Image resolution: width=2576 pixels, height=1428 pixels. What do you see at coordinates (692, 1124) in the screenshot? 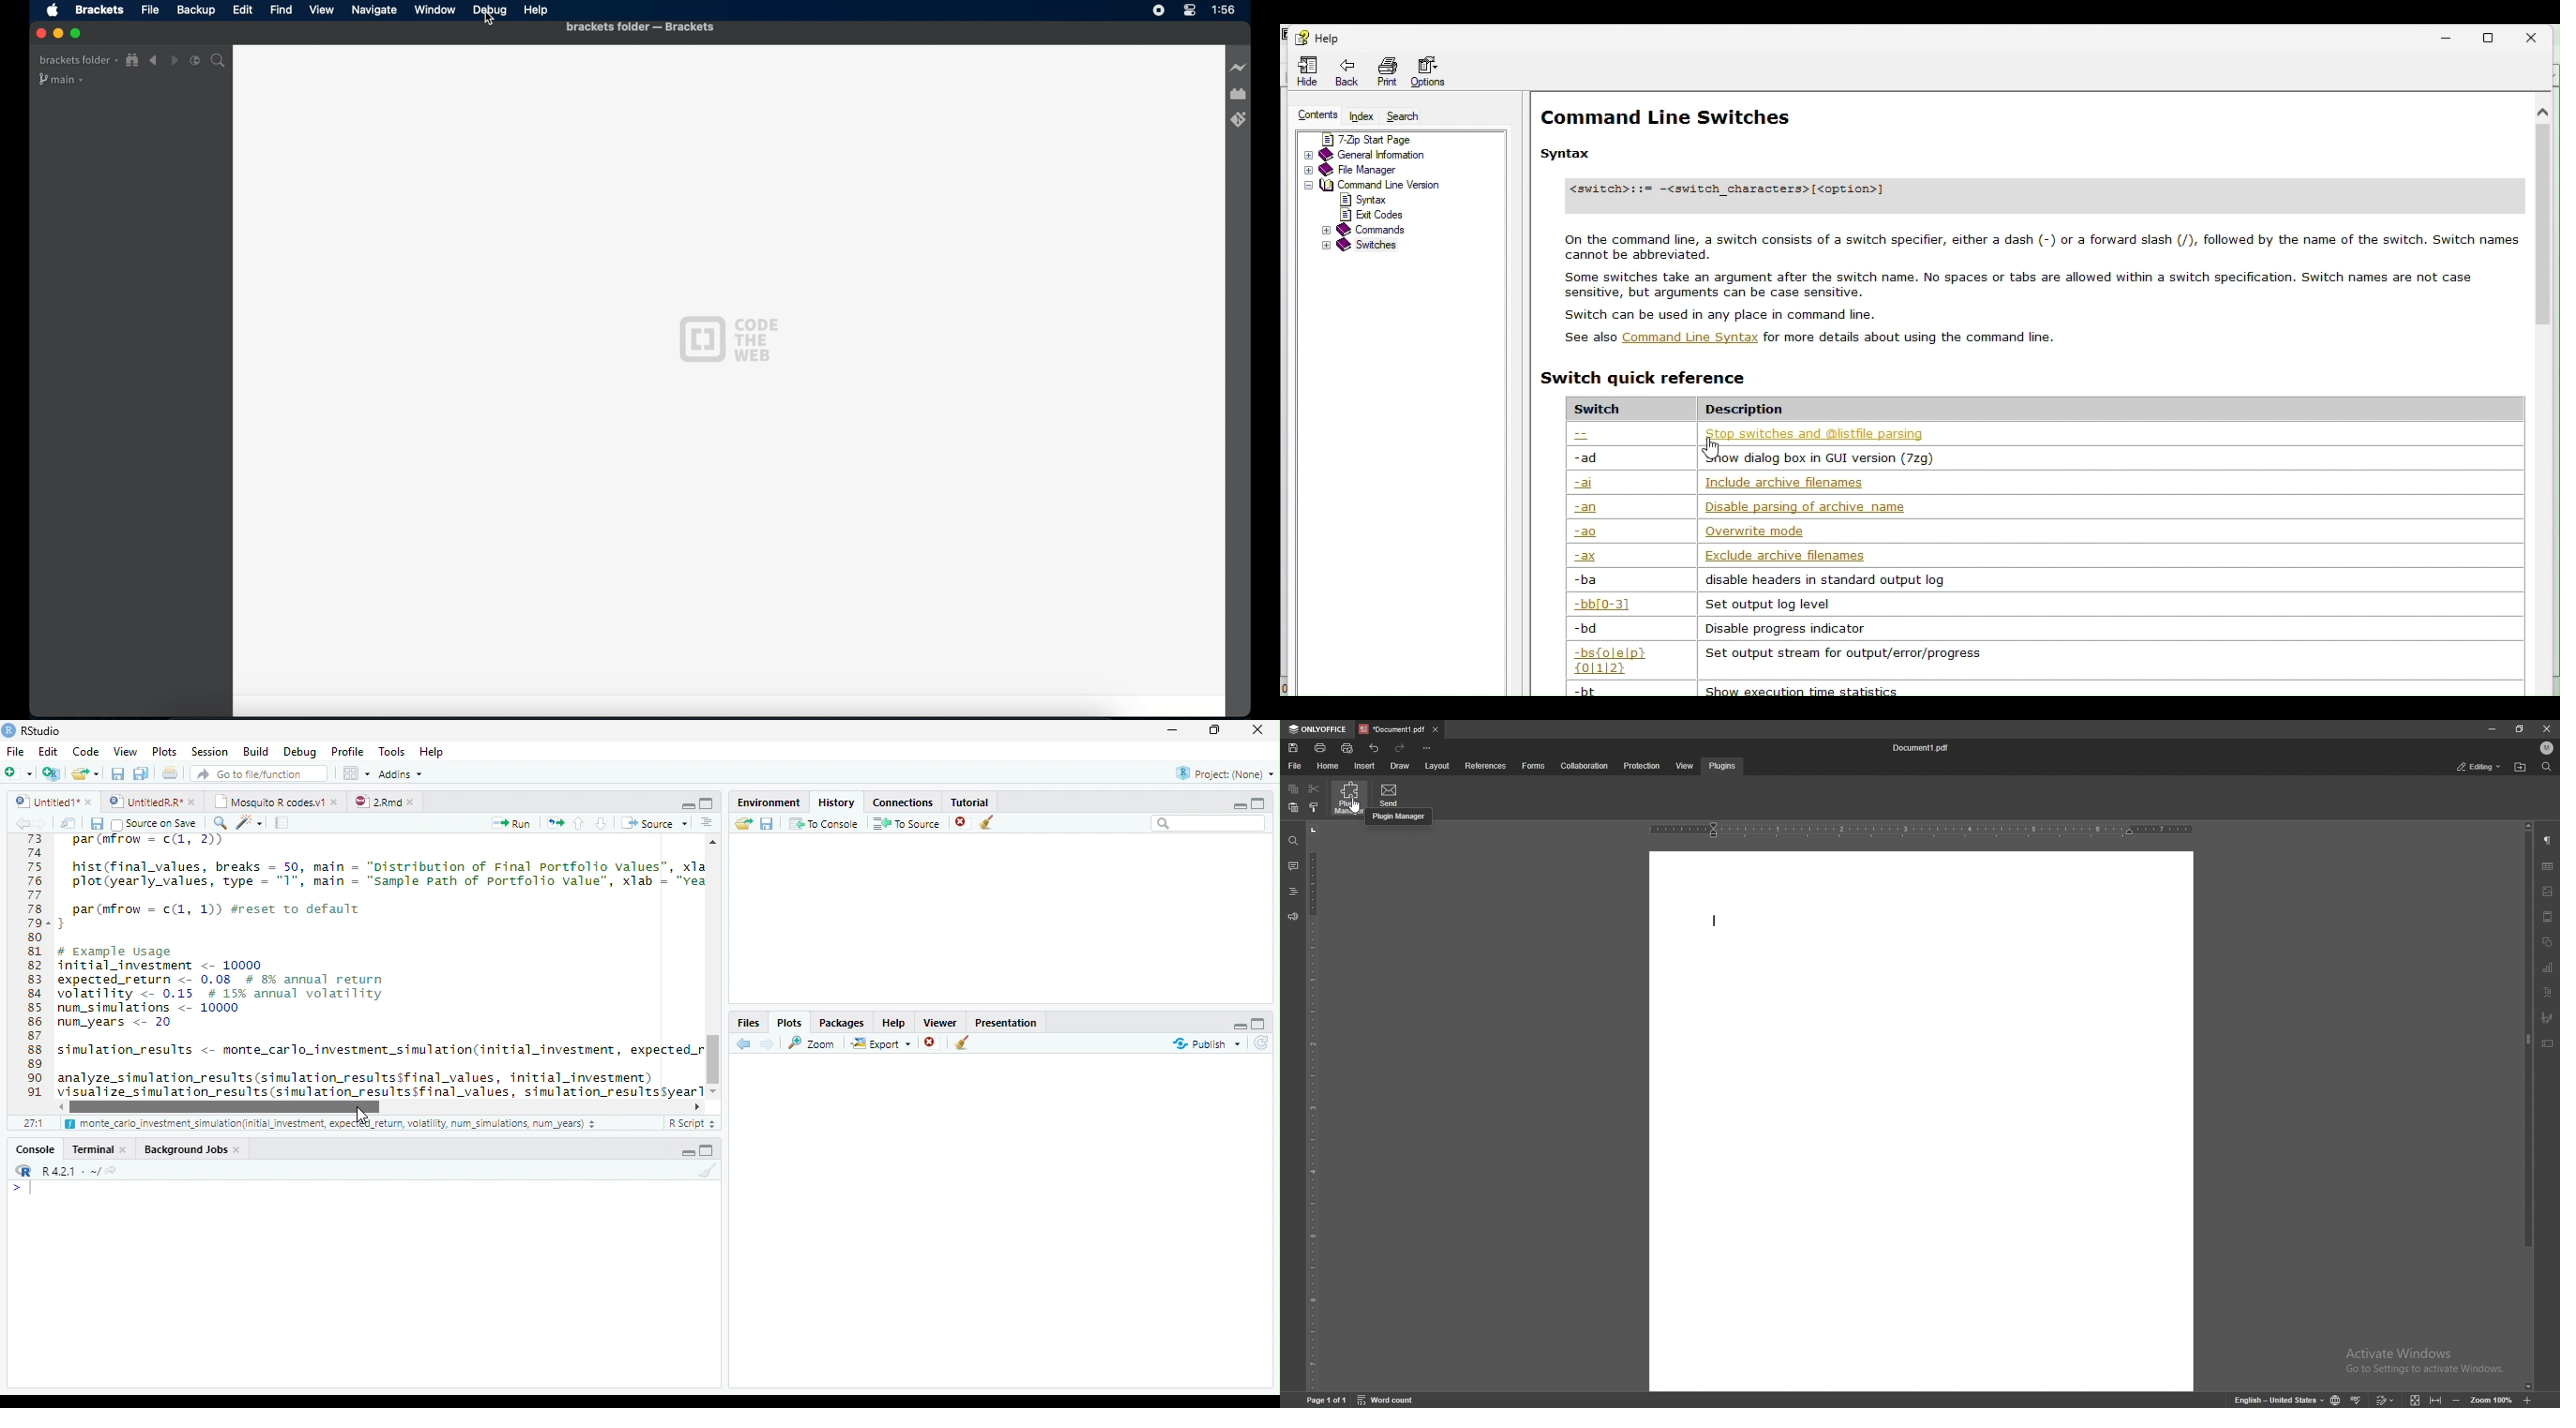
I see `R Script` at bounding box center [692, 1124].